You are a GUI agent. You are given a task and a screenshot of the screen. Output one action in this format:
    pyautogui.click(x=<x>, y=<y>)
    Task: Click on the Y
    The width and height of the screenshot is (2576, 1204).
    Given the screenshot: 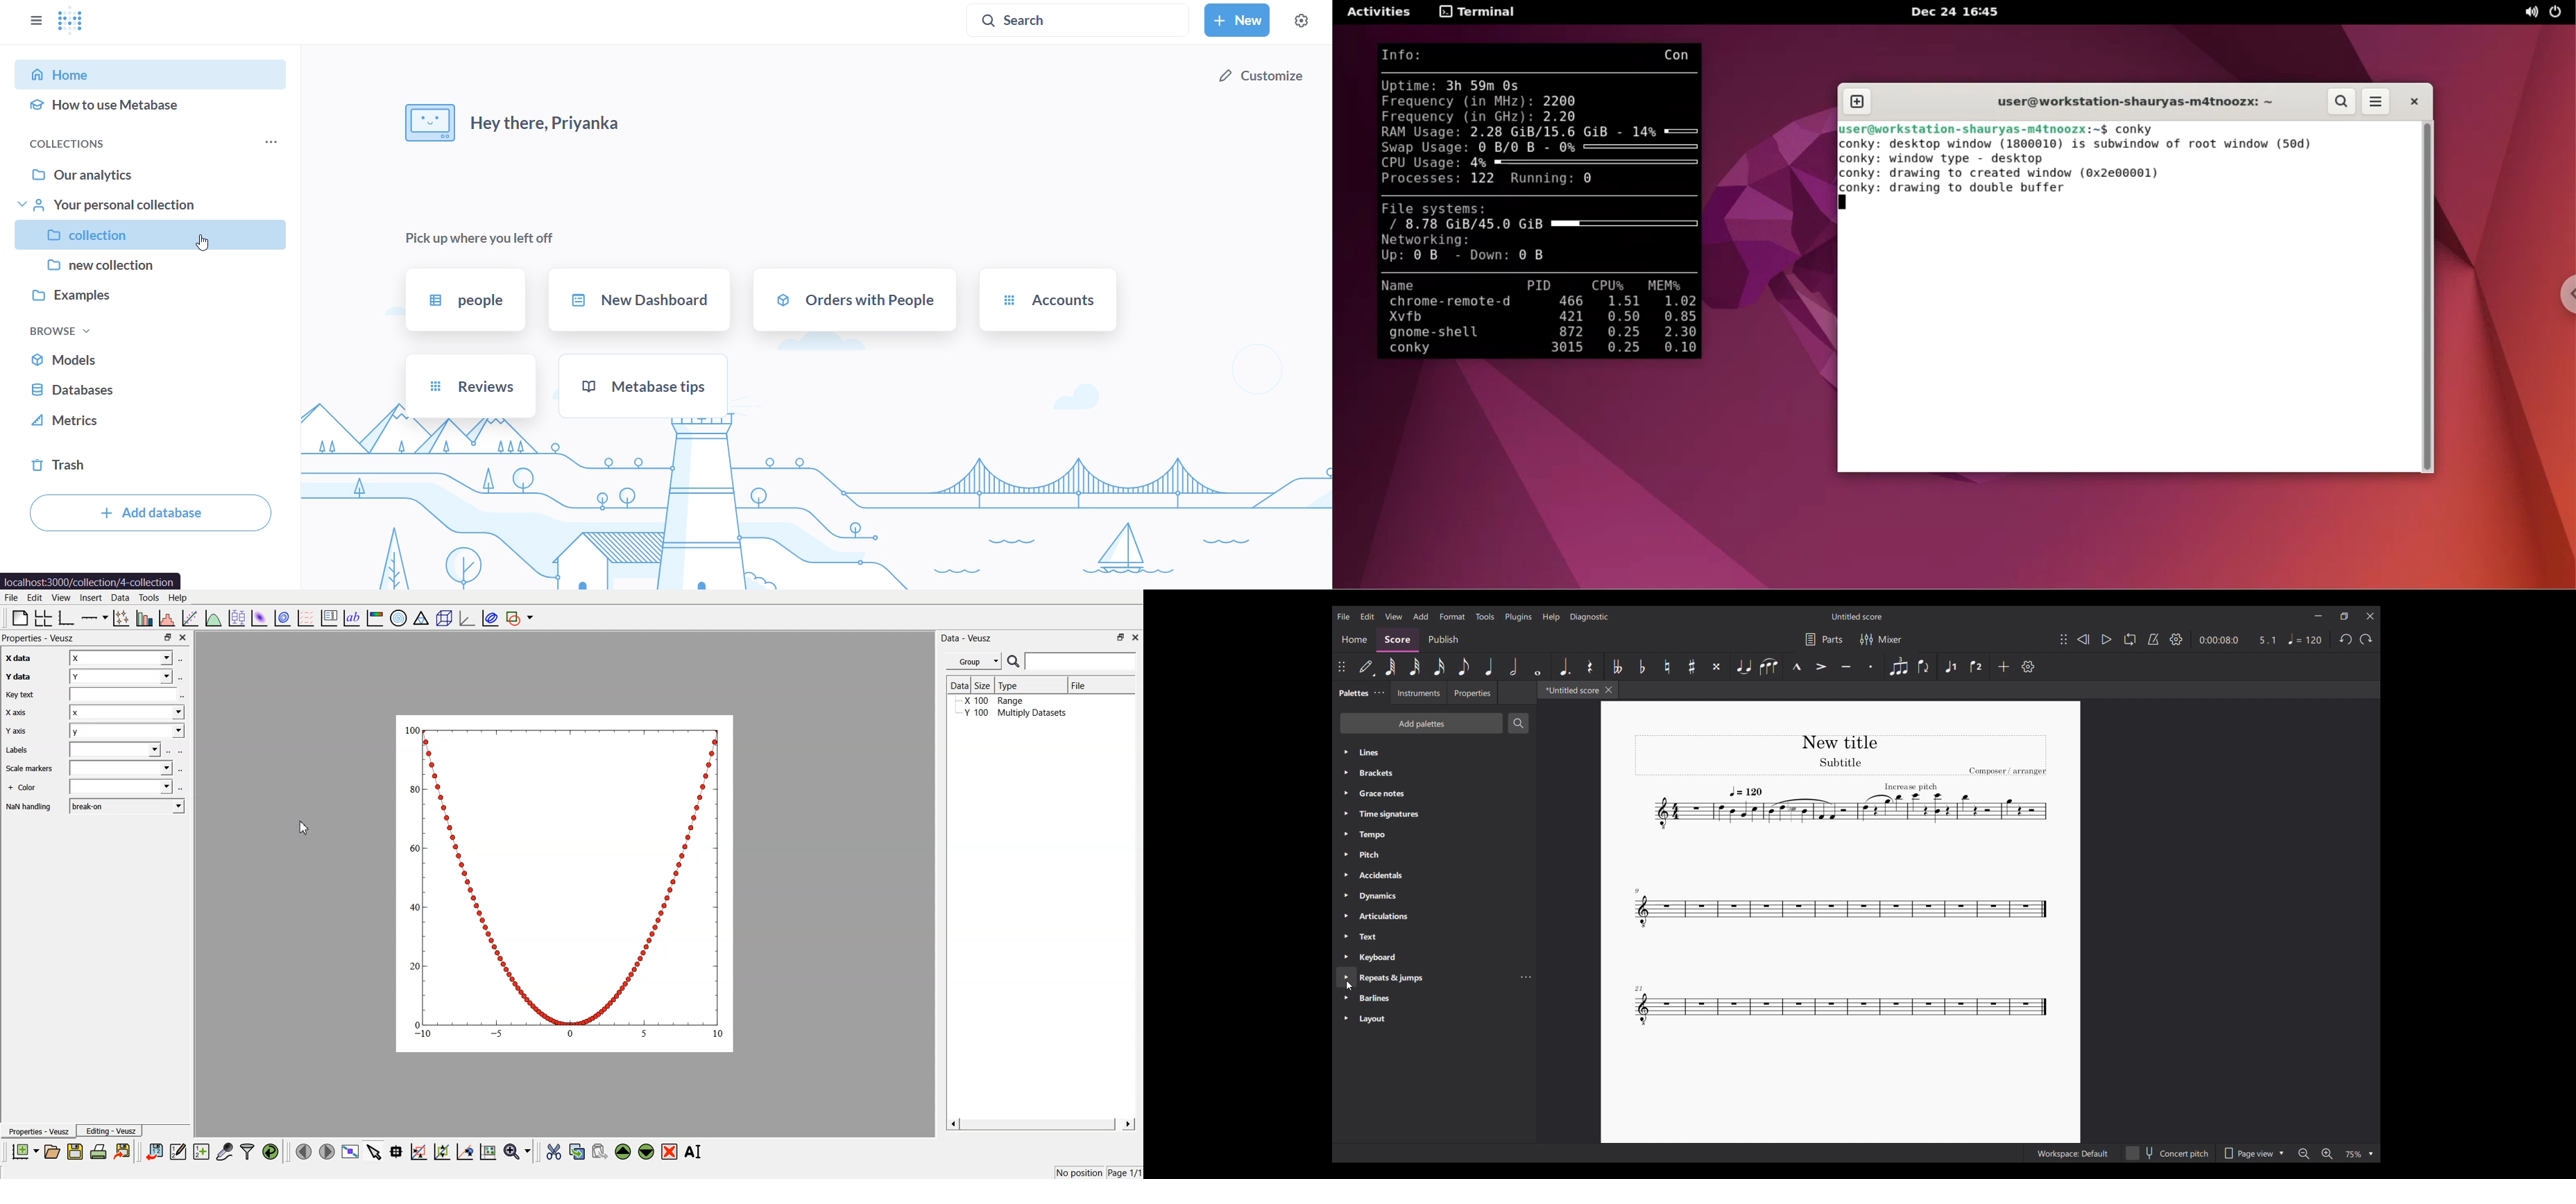 What is the action you would take?
    pyautogui.click(x=122, y=678)
    